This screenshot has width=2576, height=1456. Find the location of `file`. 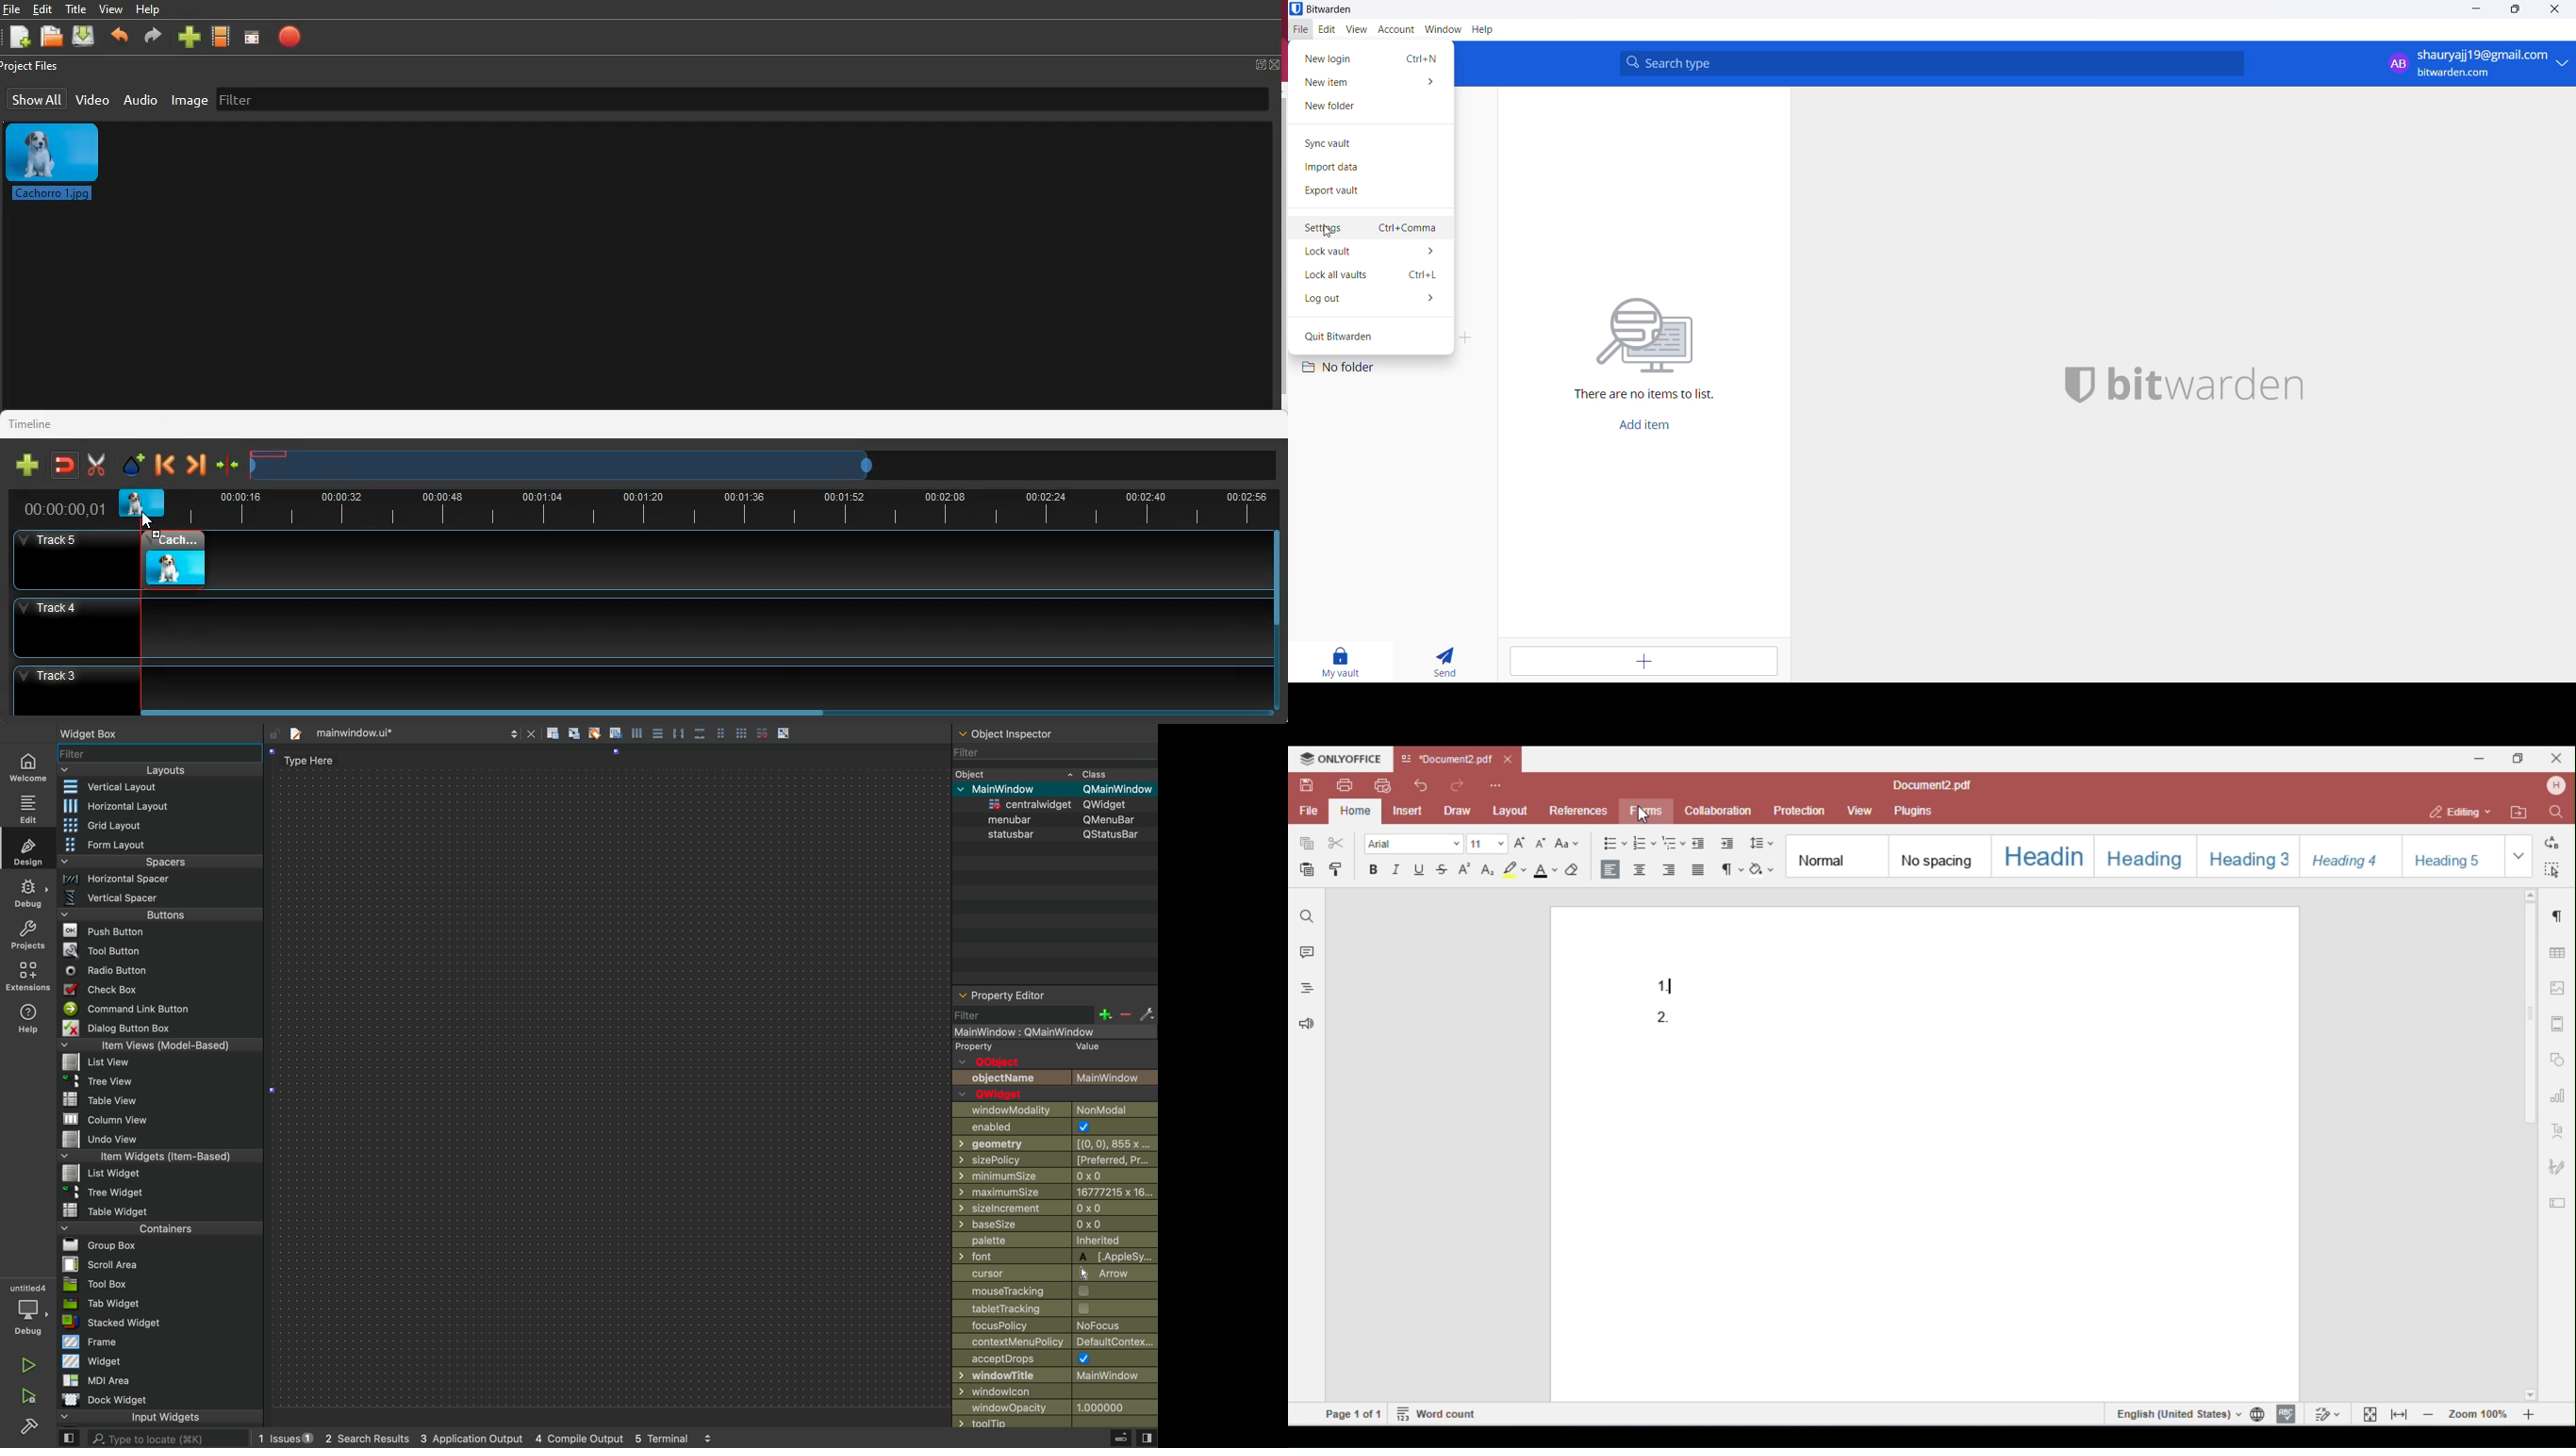

file is located at coordinates (411, 733).